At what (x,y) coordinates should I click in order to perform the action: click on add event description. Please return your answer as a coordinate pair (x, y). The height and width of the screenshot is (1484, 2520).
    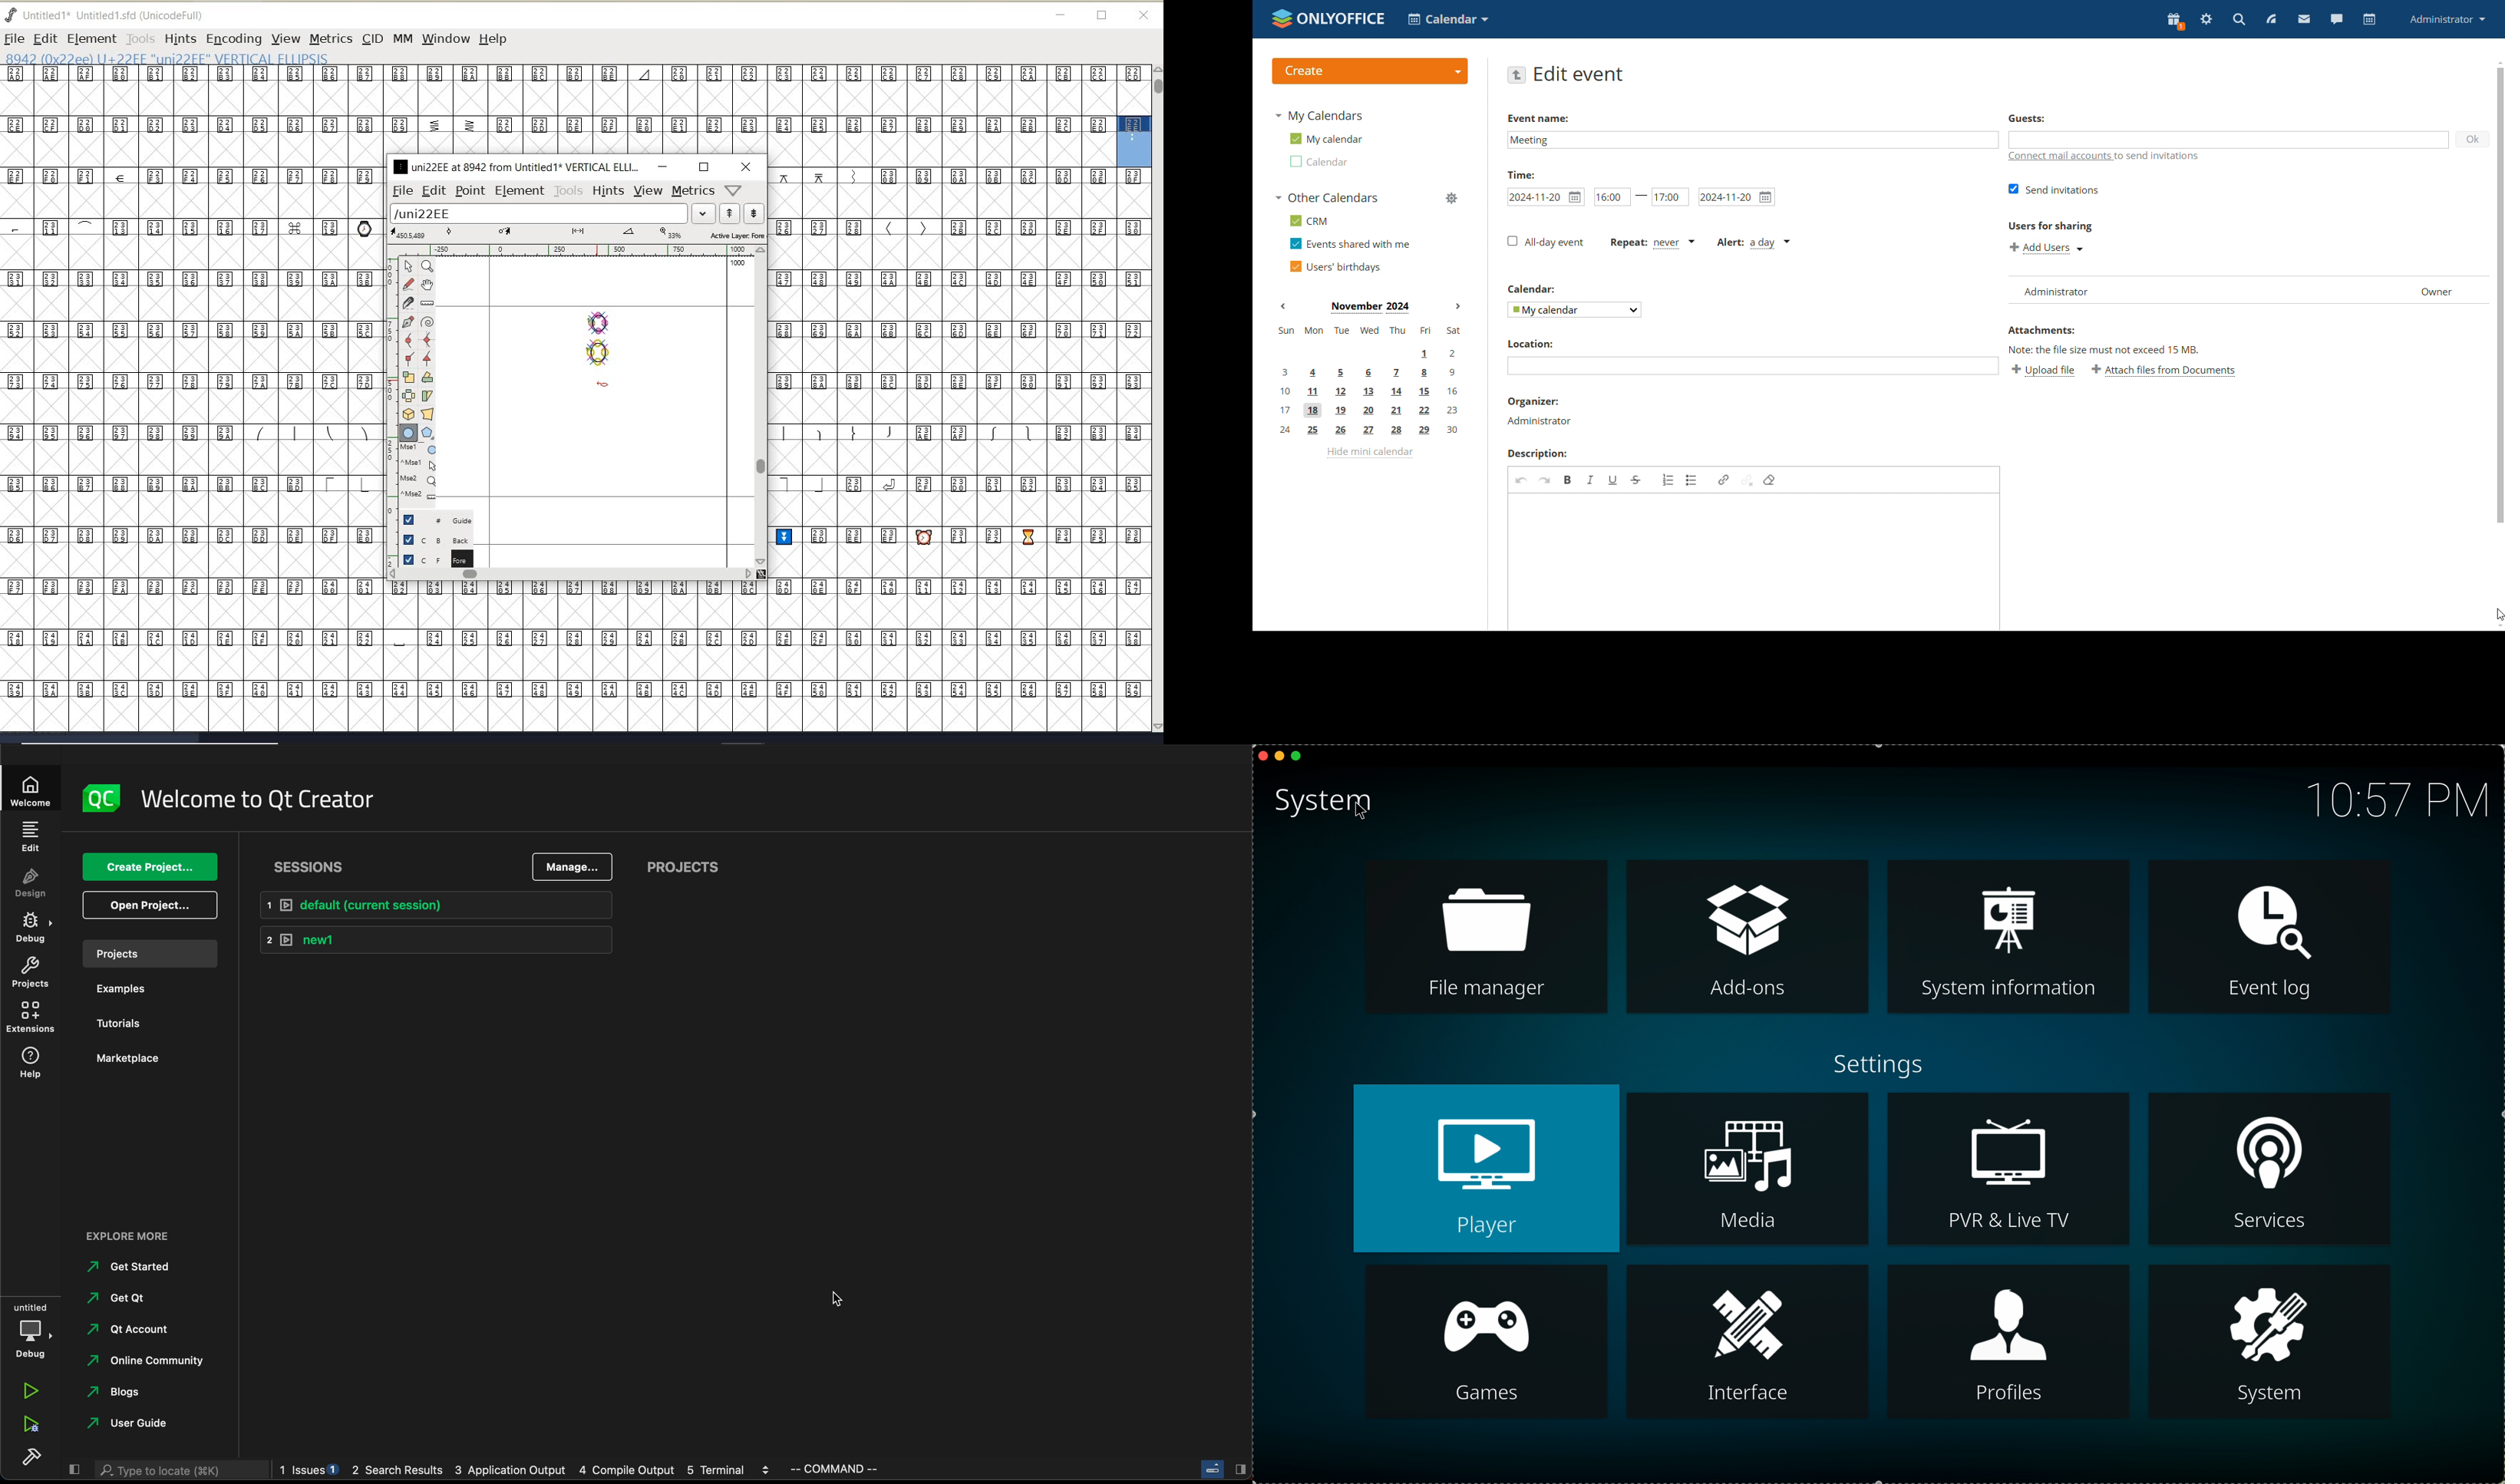
    Looking at the image, I should click on (1756, 562).